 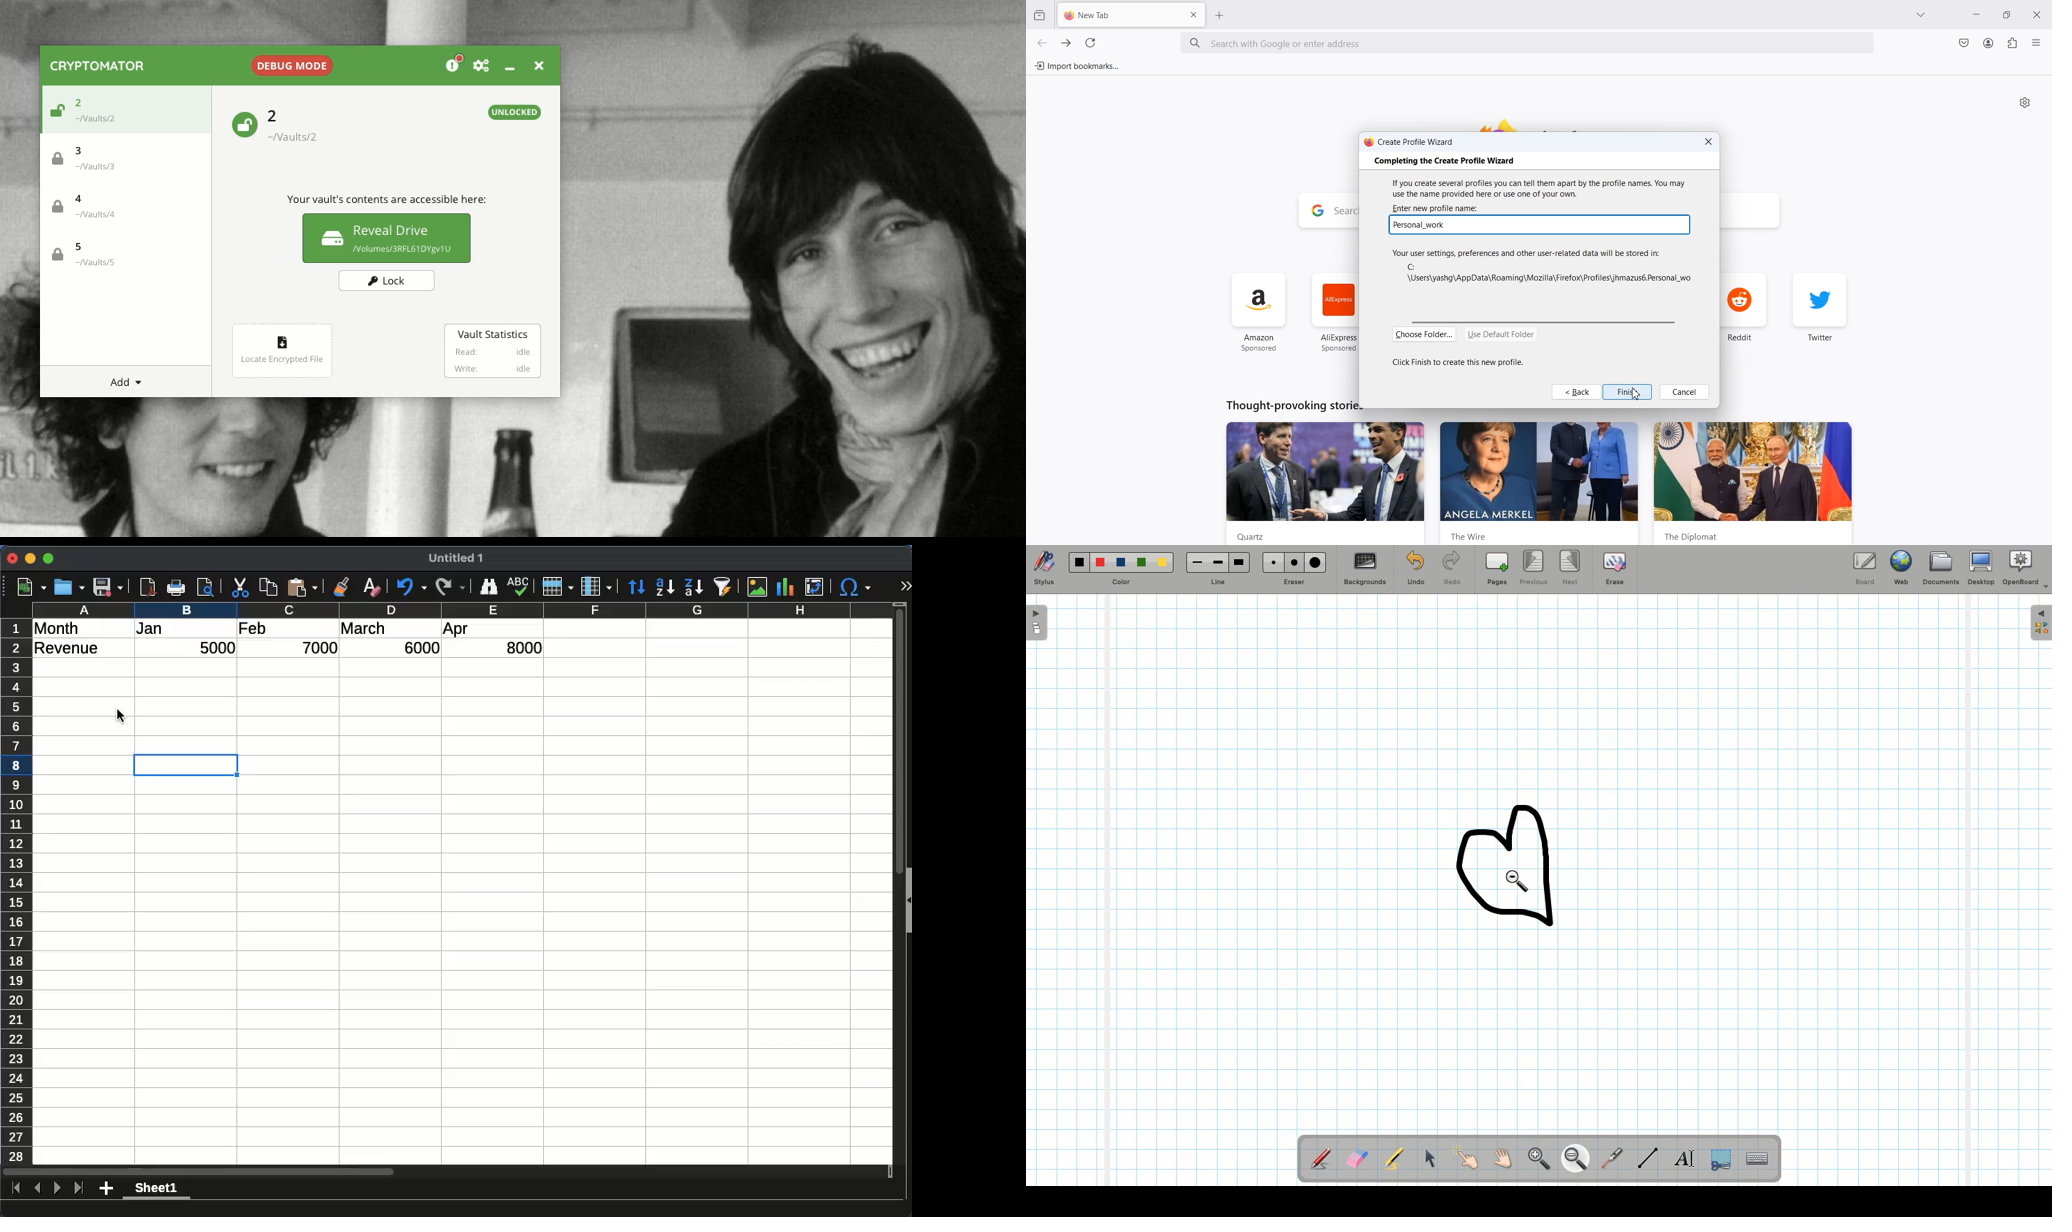 What do you see at coordinates (537, 64) in the screenshot?
I see `Close` at bounding box center [537, 64].